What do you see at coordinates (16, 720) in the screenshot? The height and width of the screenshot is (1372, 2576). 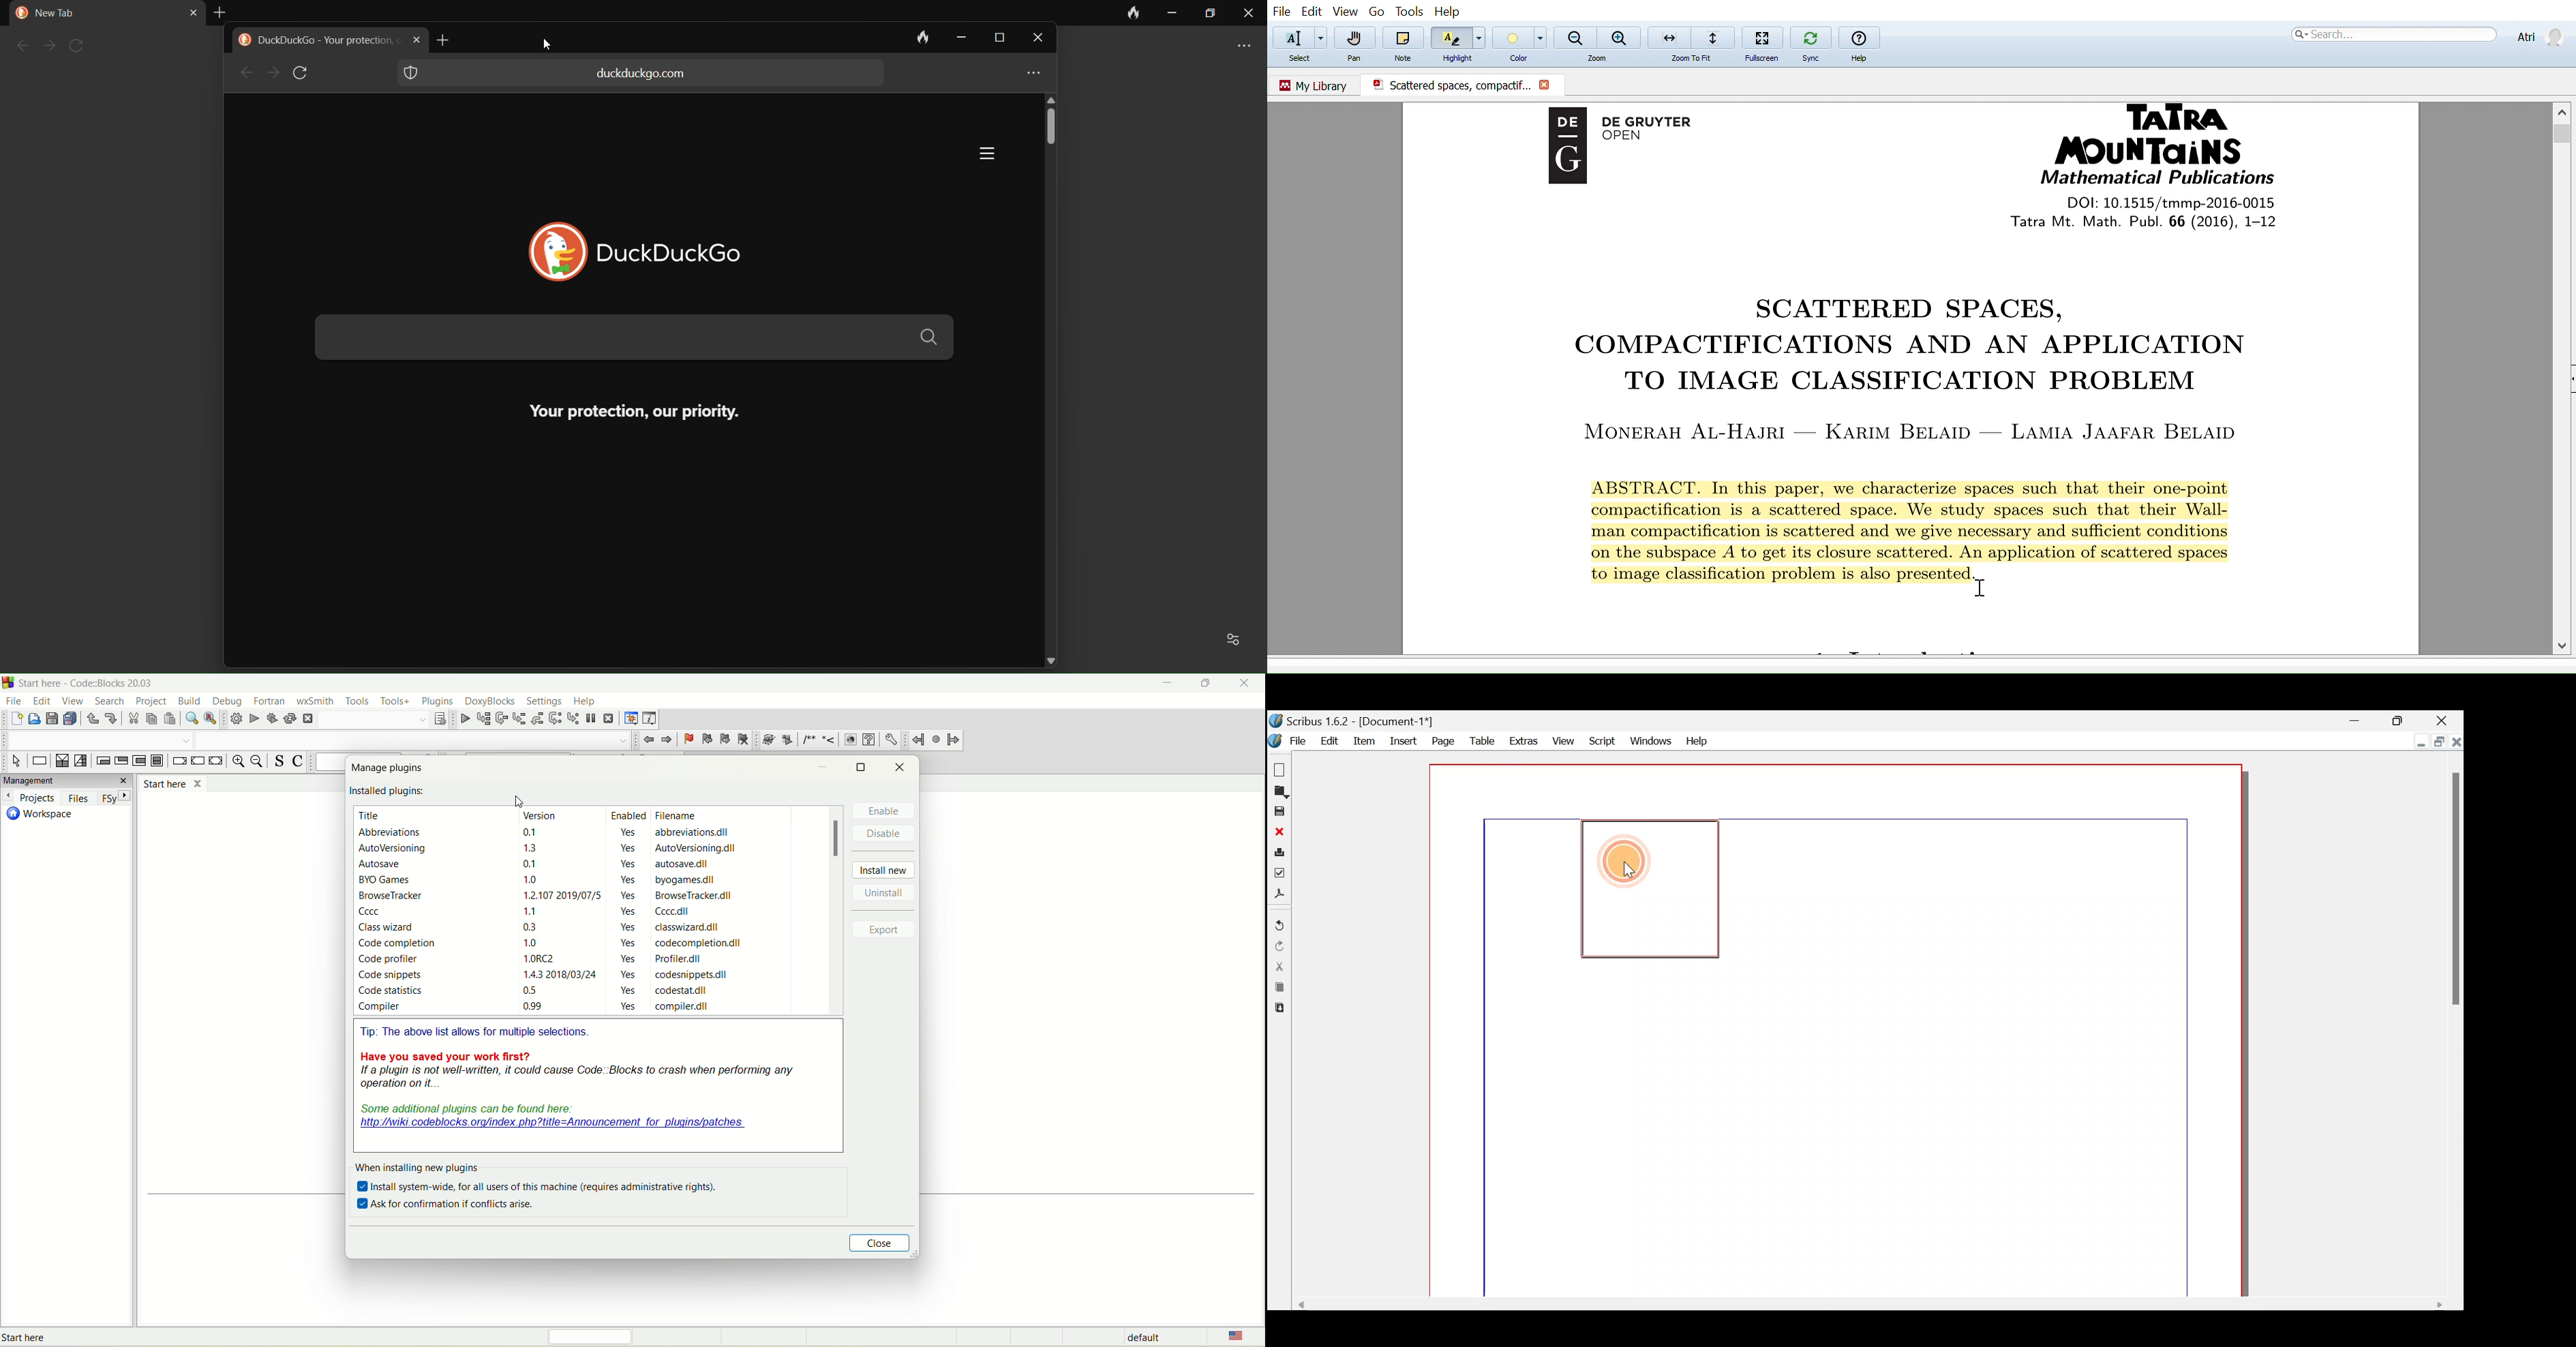 I see `new` at bounding box center [16, 720].